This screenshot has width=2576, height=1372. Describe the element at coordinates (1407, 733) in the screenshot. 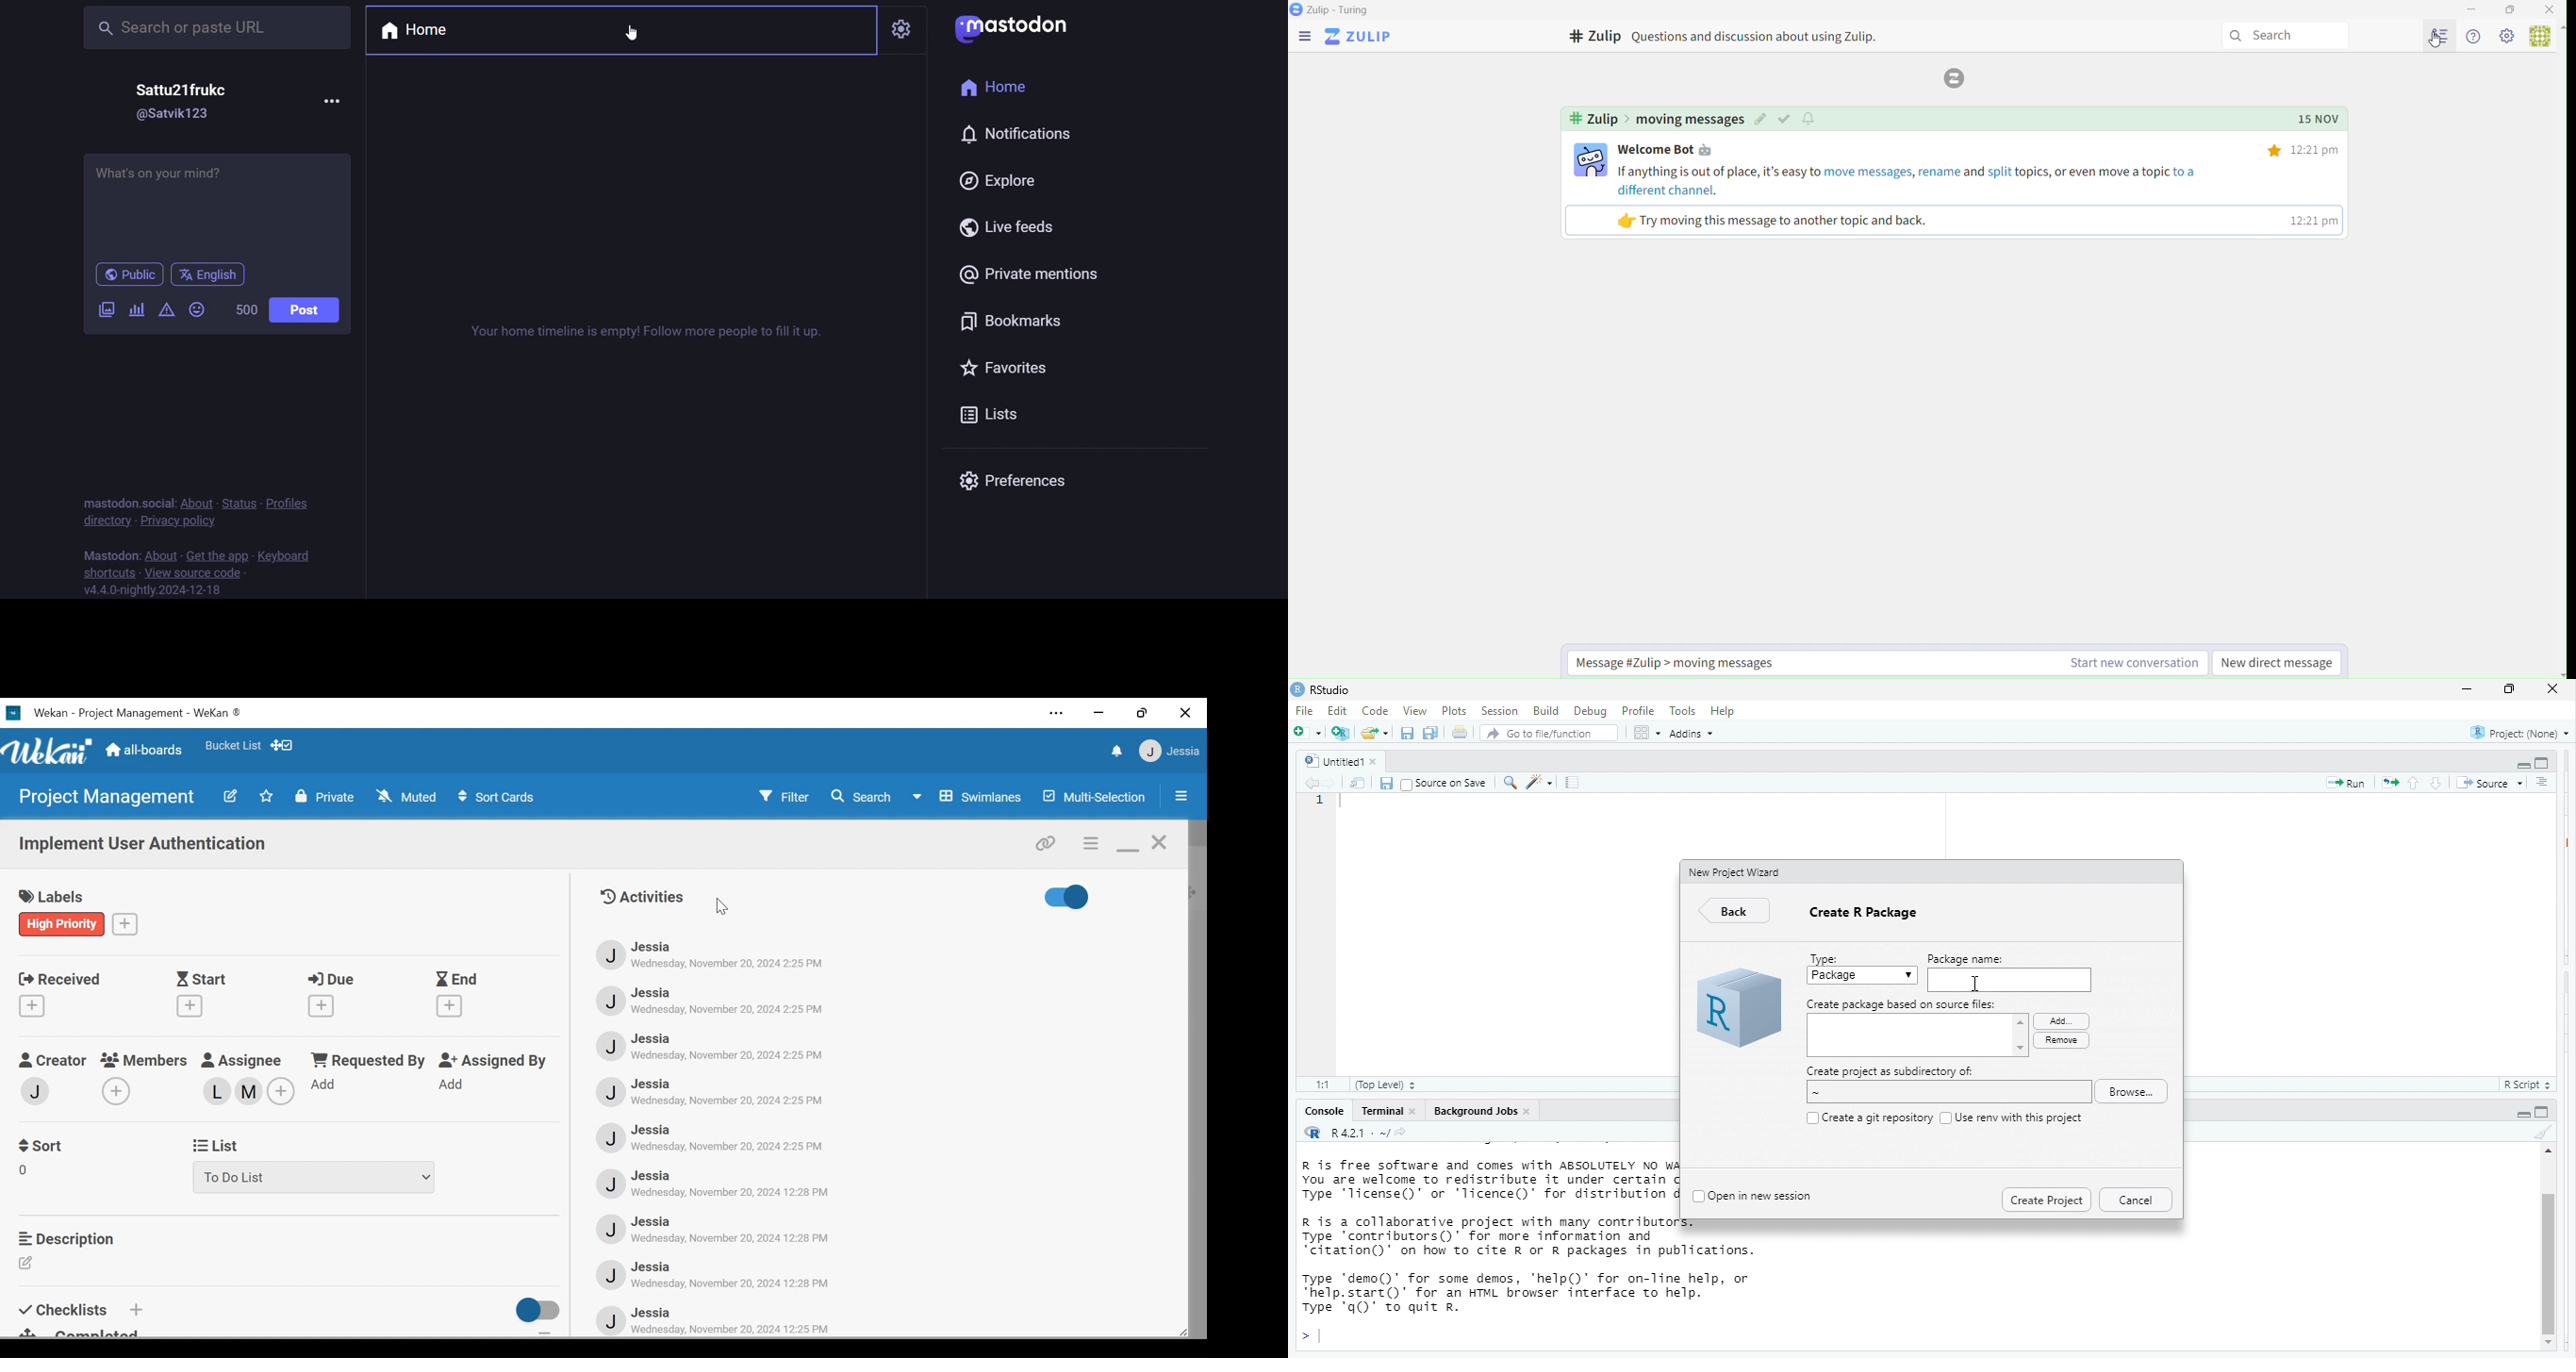

I see `save current document` at that location.